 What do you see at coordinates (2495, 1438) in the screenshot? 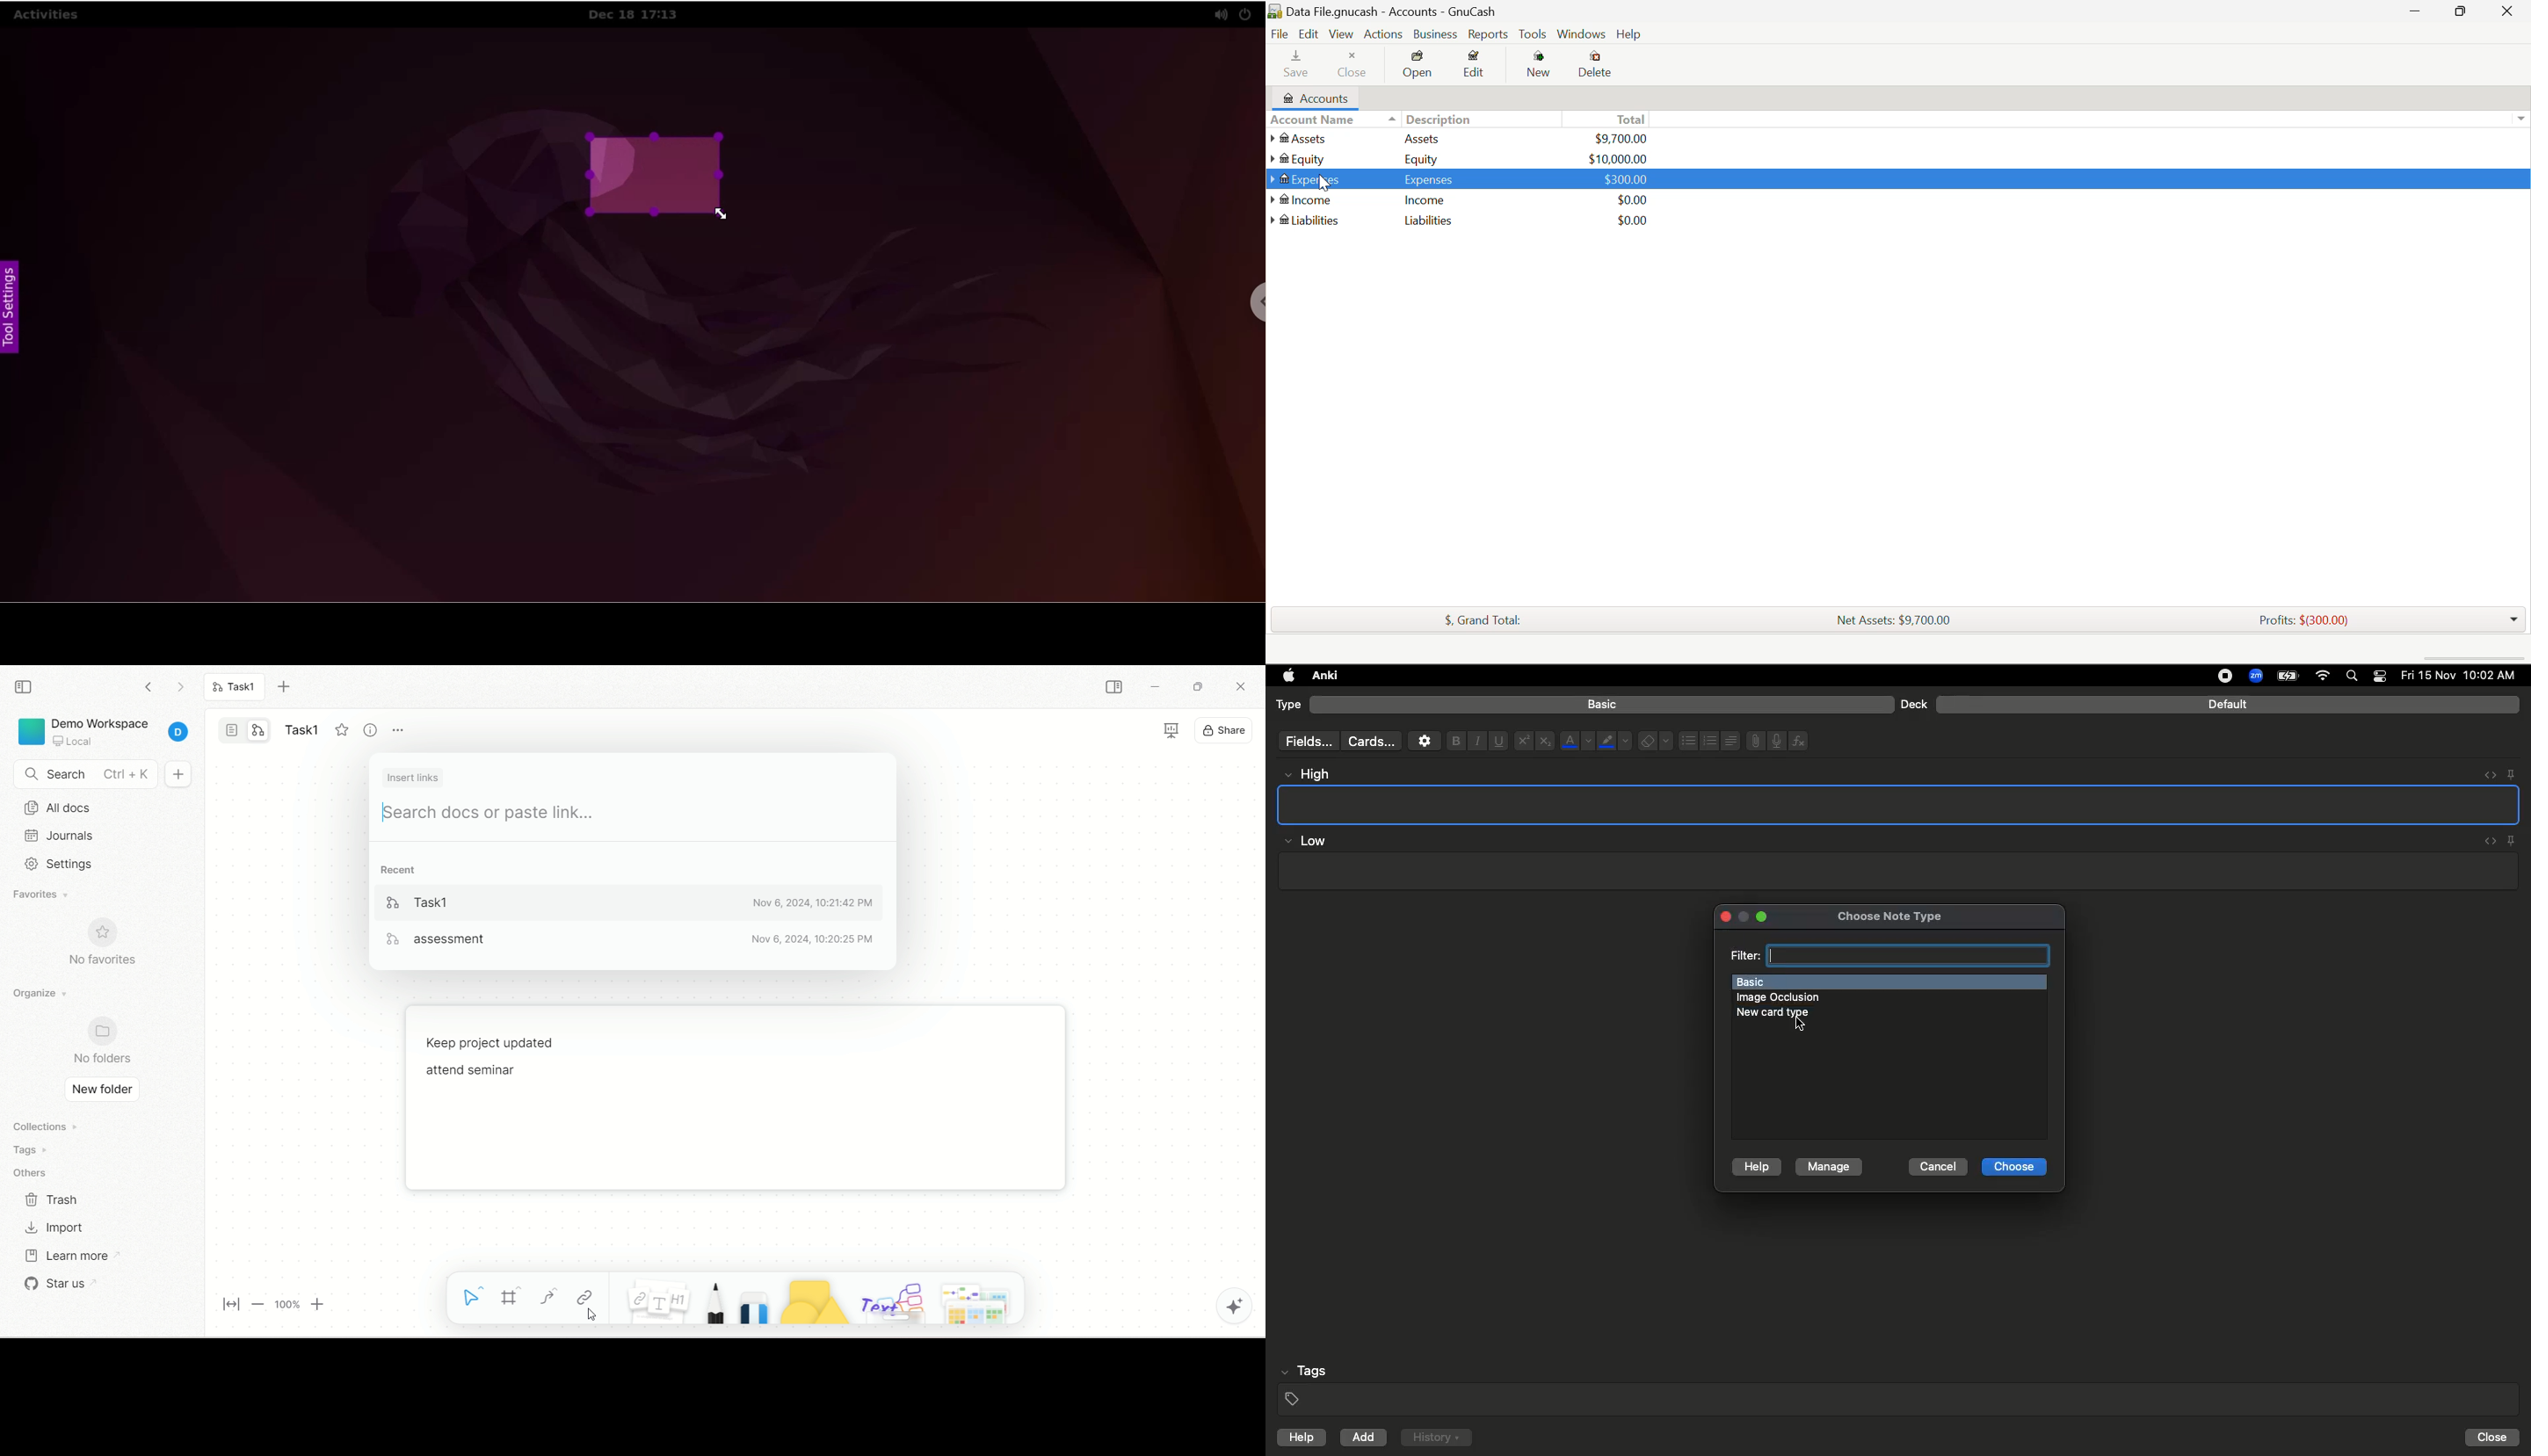
I see `Close` at bounding box center [2495, 1438].